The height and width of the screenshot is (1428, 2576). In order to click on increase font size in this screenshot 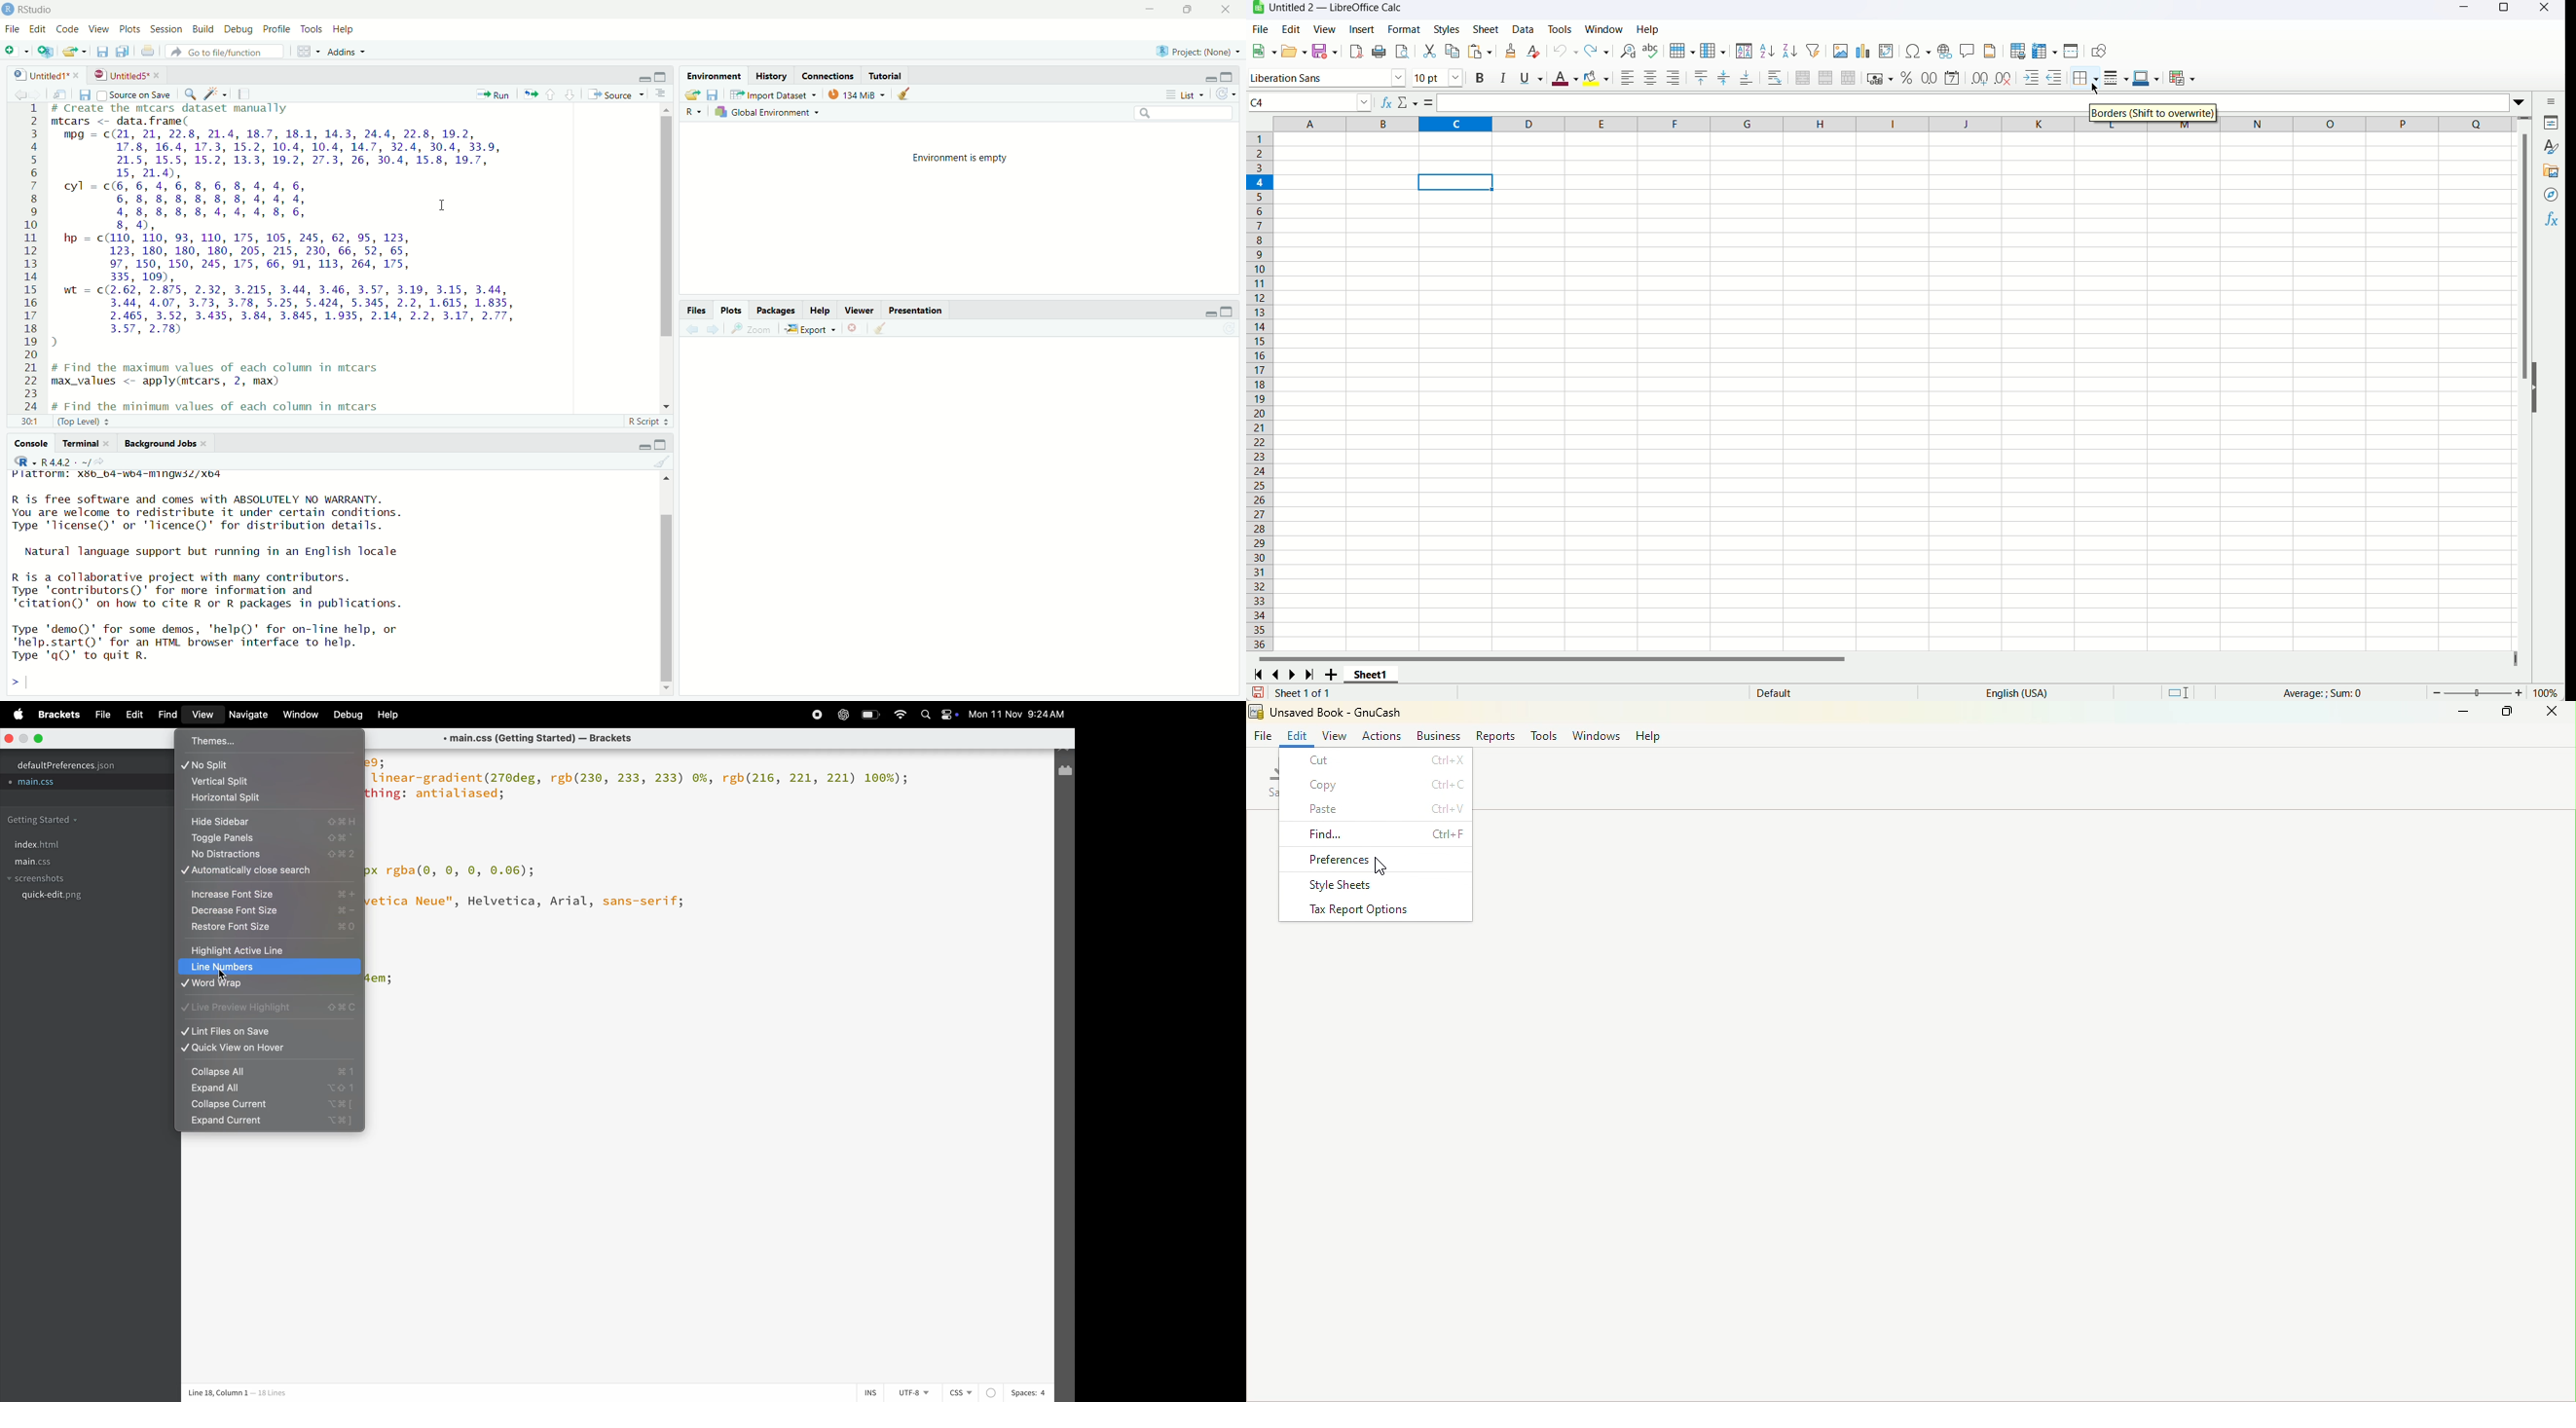, I will do `click(271, 892)`.